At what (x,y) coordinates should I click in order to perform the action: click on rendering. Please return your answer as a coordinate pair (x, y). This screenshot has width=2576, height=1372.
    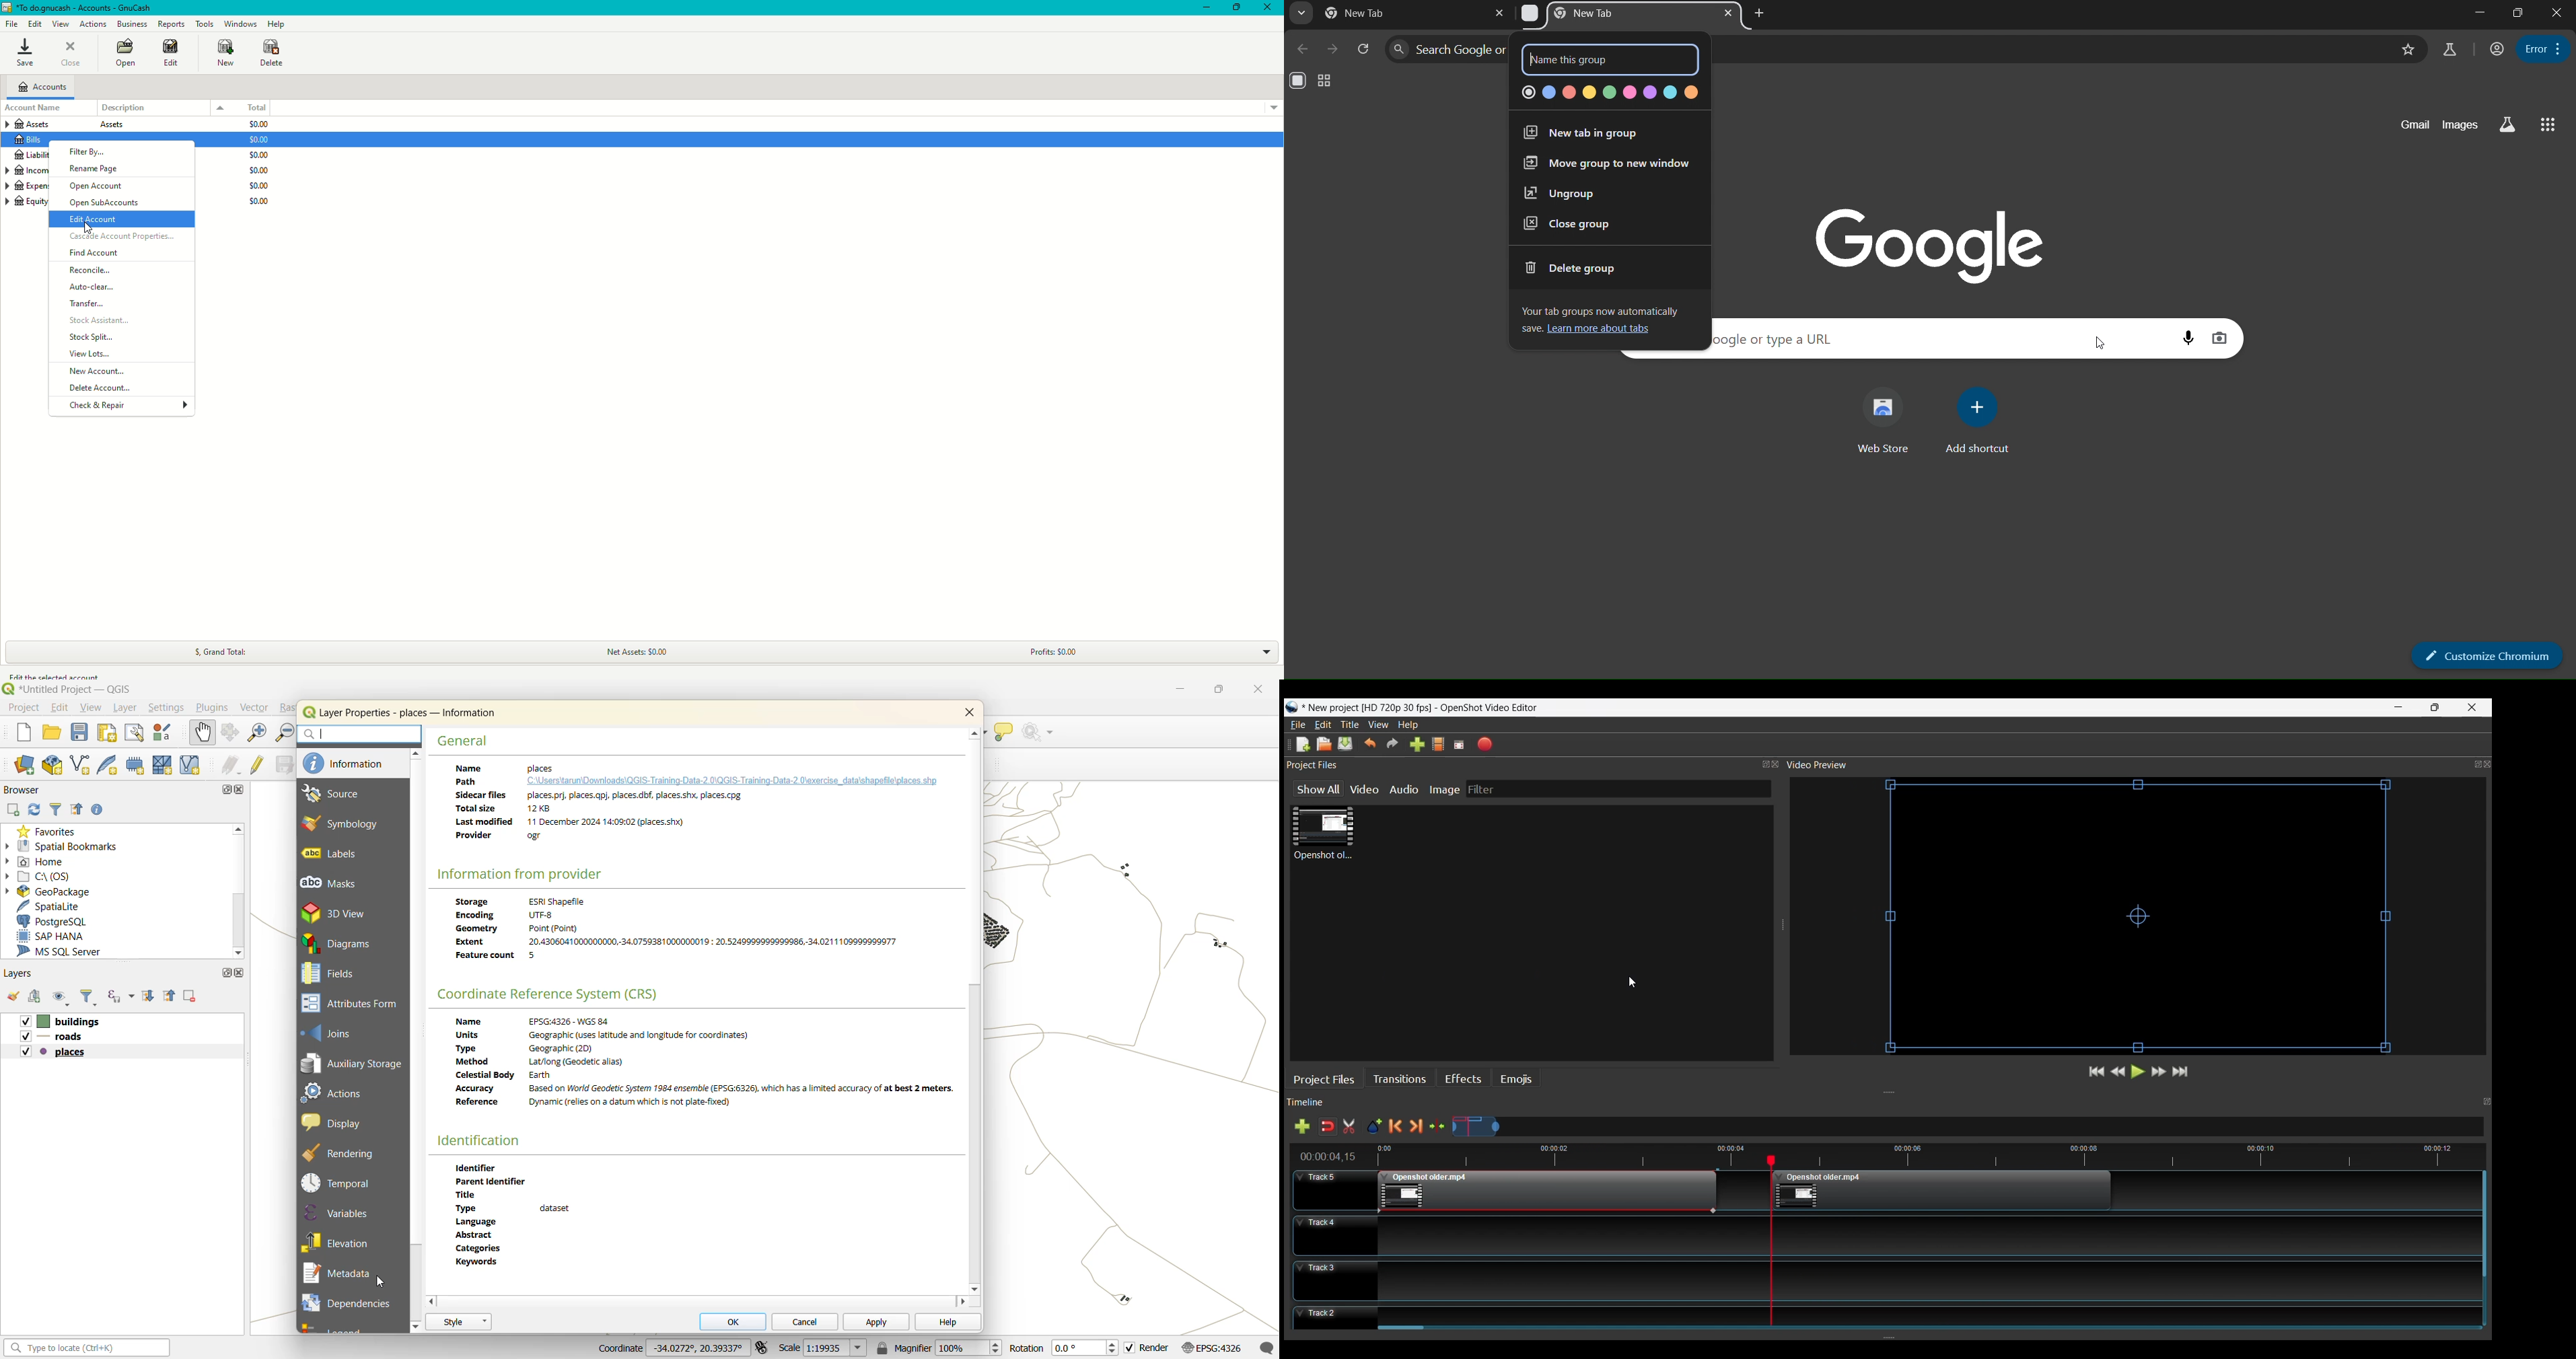
    Looking at the image, I should click on (340, 1152).